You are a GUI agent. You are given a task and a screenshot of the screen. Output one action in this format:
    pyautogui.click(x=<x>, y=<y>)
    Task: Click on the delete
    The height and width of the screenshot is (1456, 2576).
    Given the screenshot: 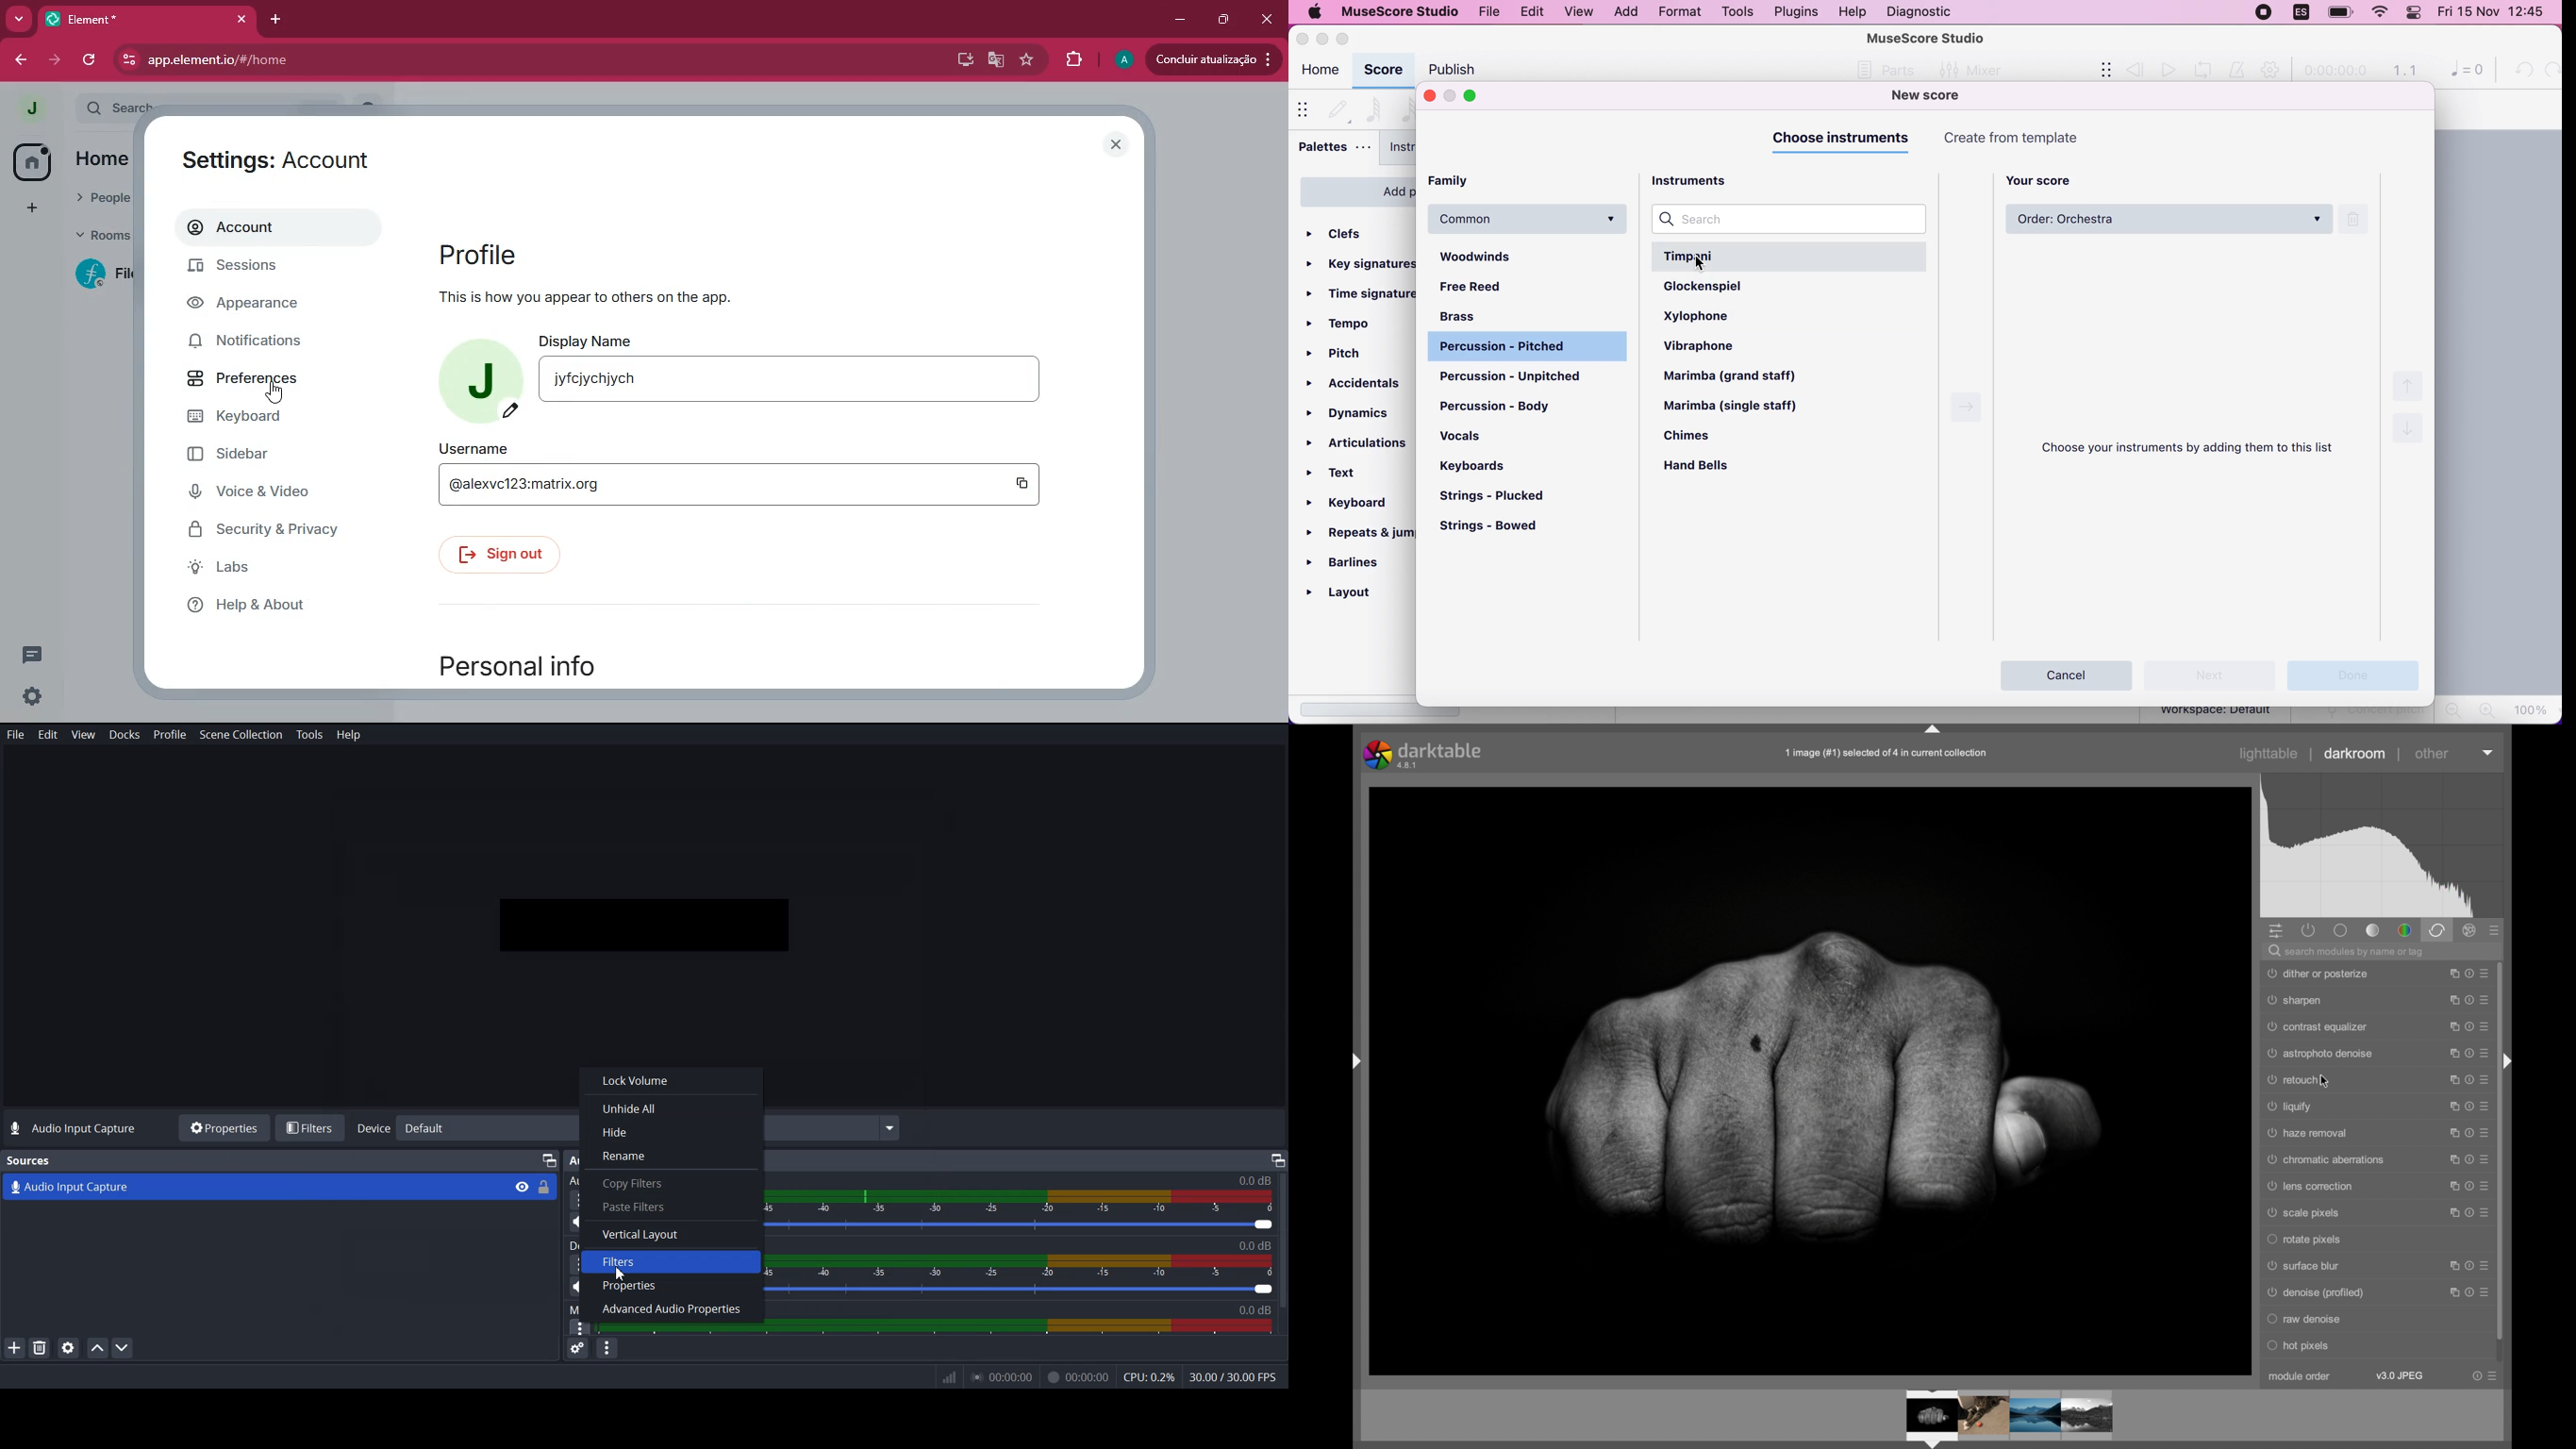 What is the action you would take?
    pyautogui.click(x=2360, y=219)
    